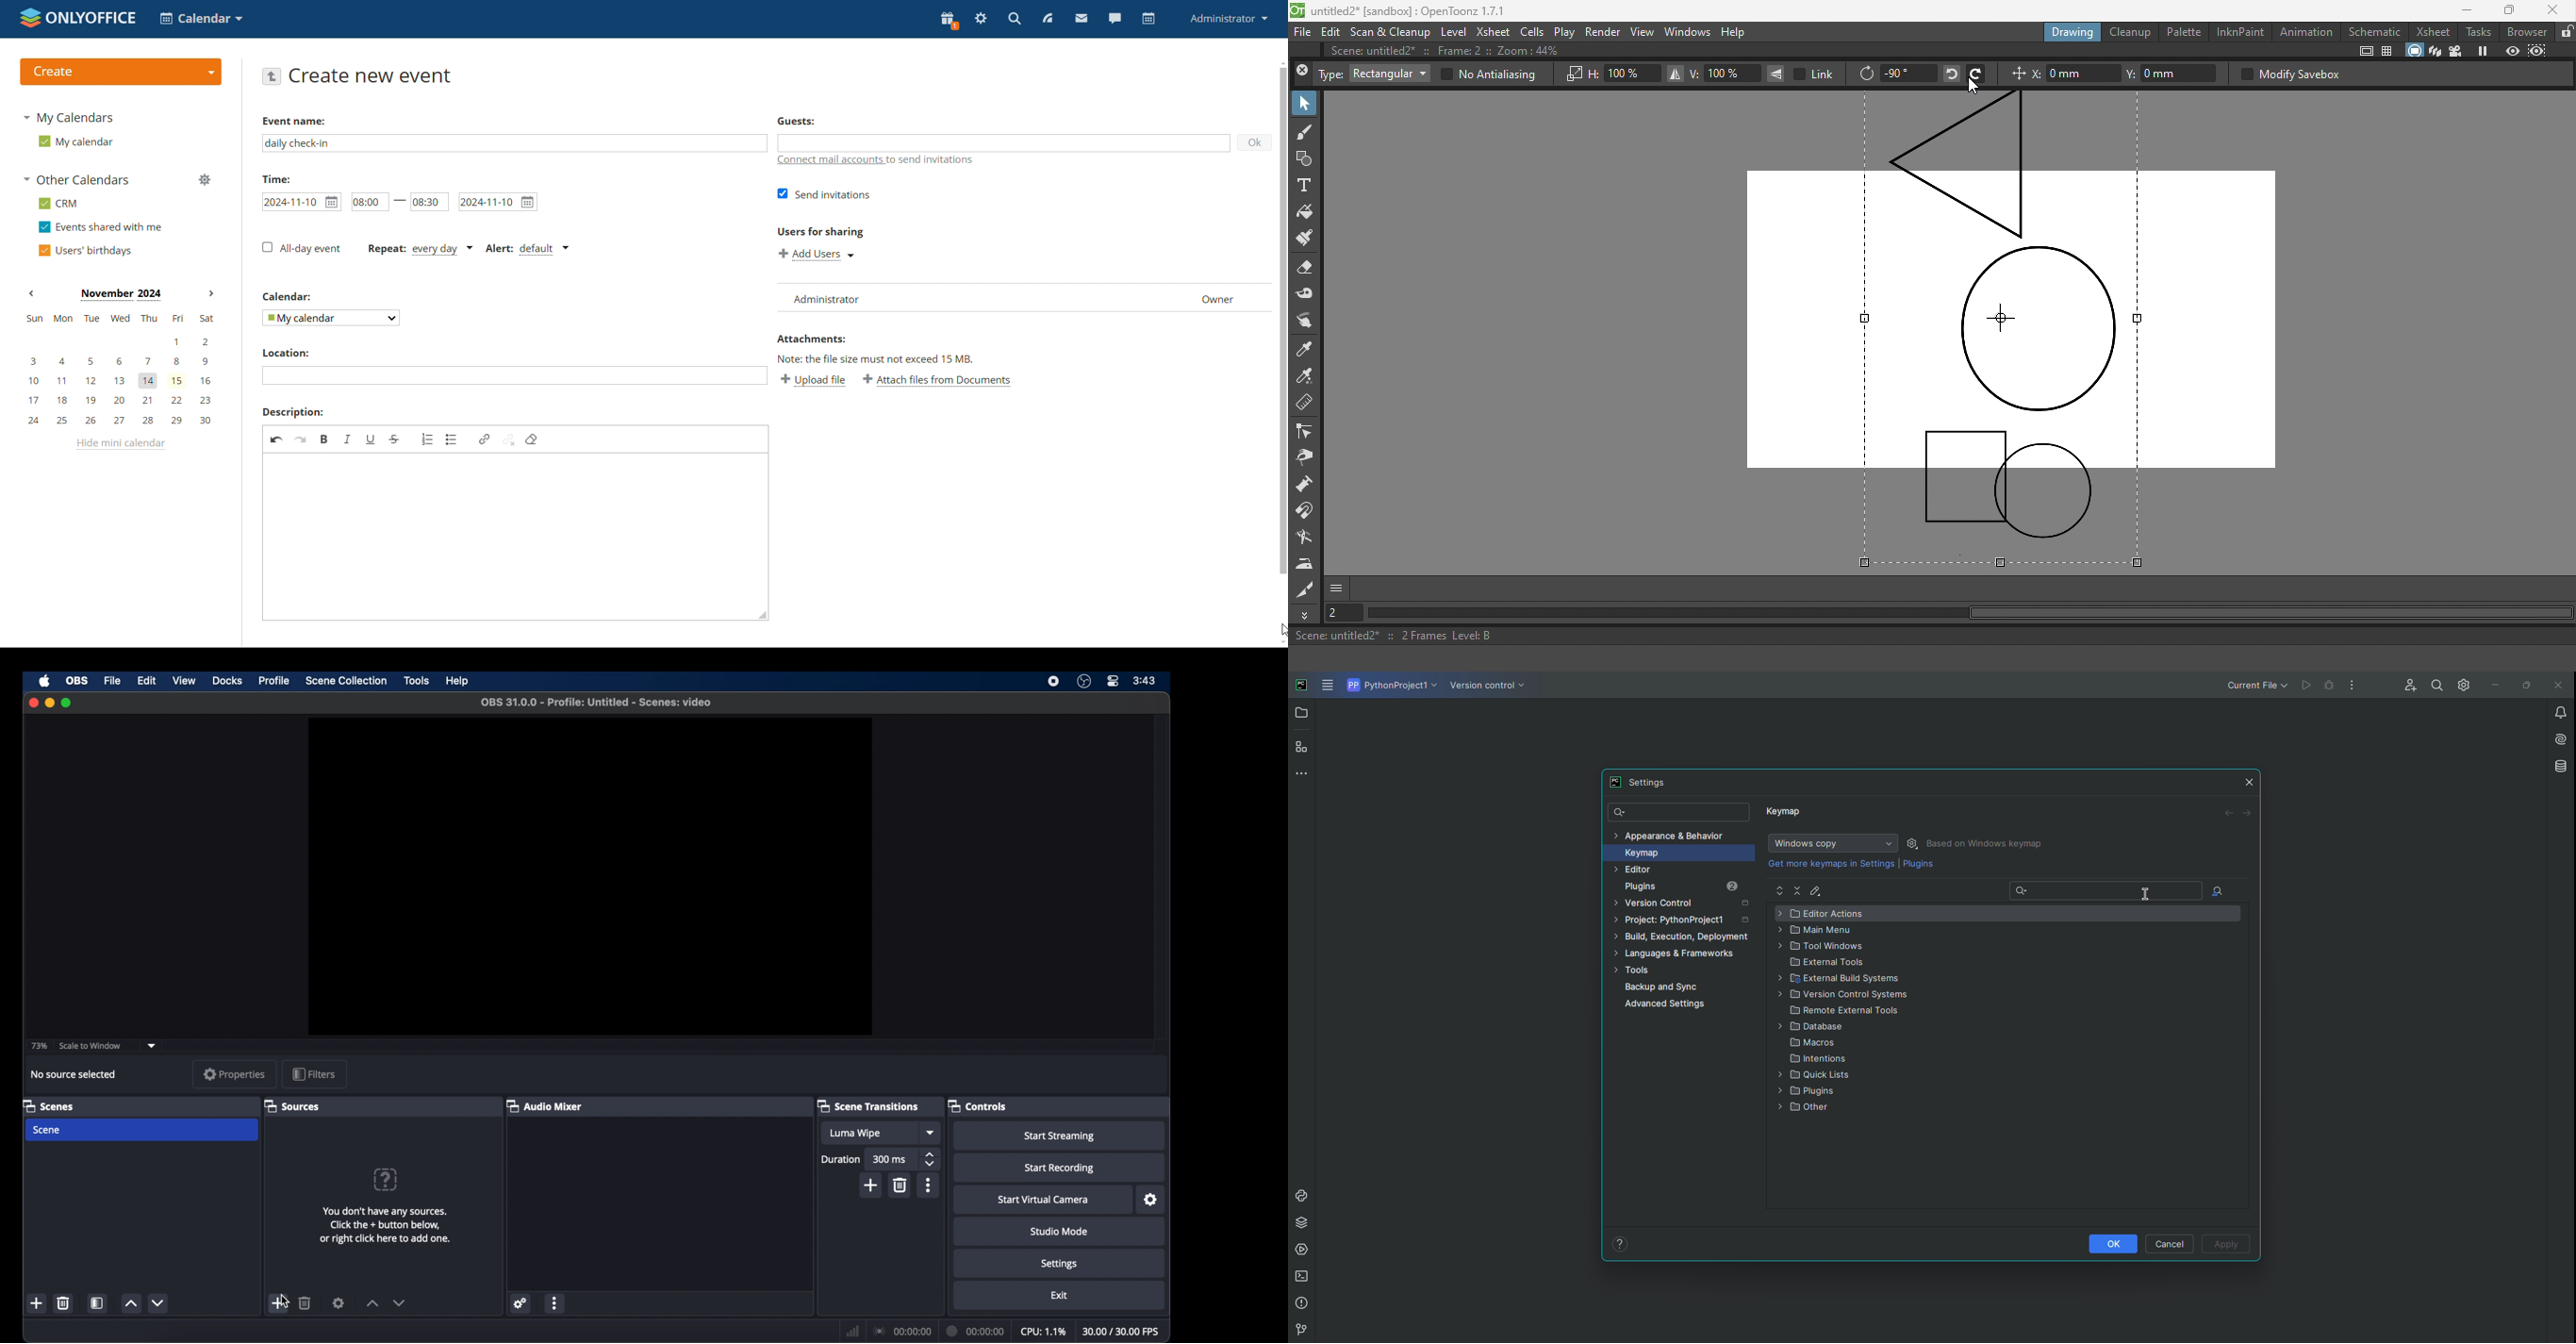  Describe the element at coordinates (1060, 1232) in the screenshot. I see `studio mode` at that location.